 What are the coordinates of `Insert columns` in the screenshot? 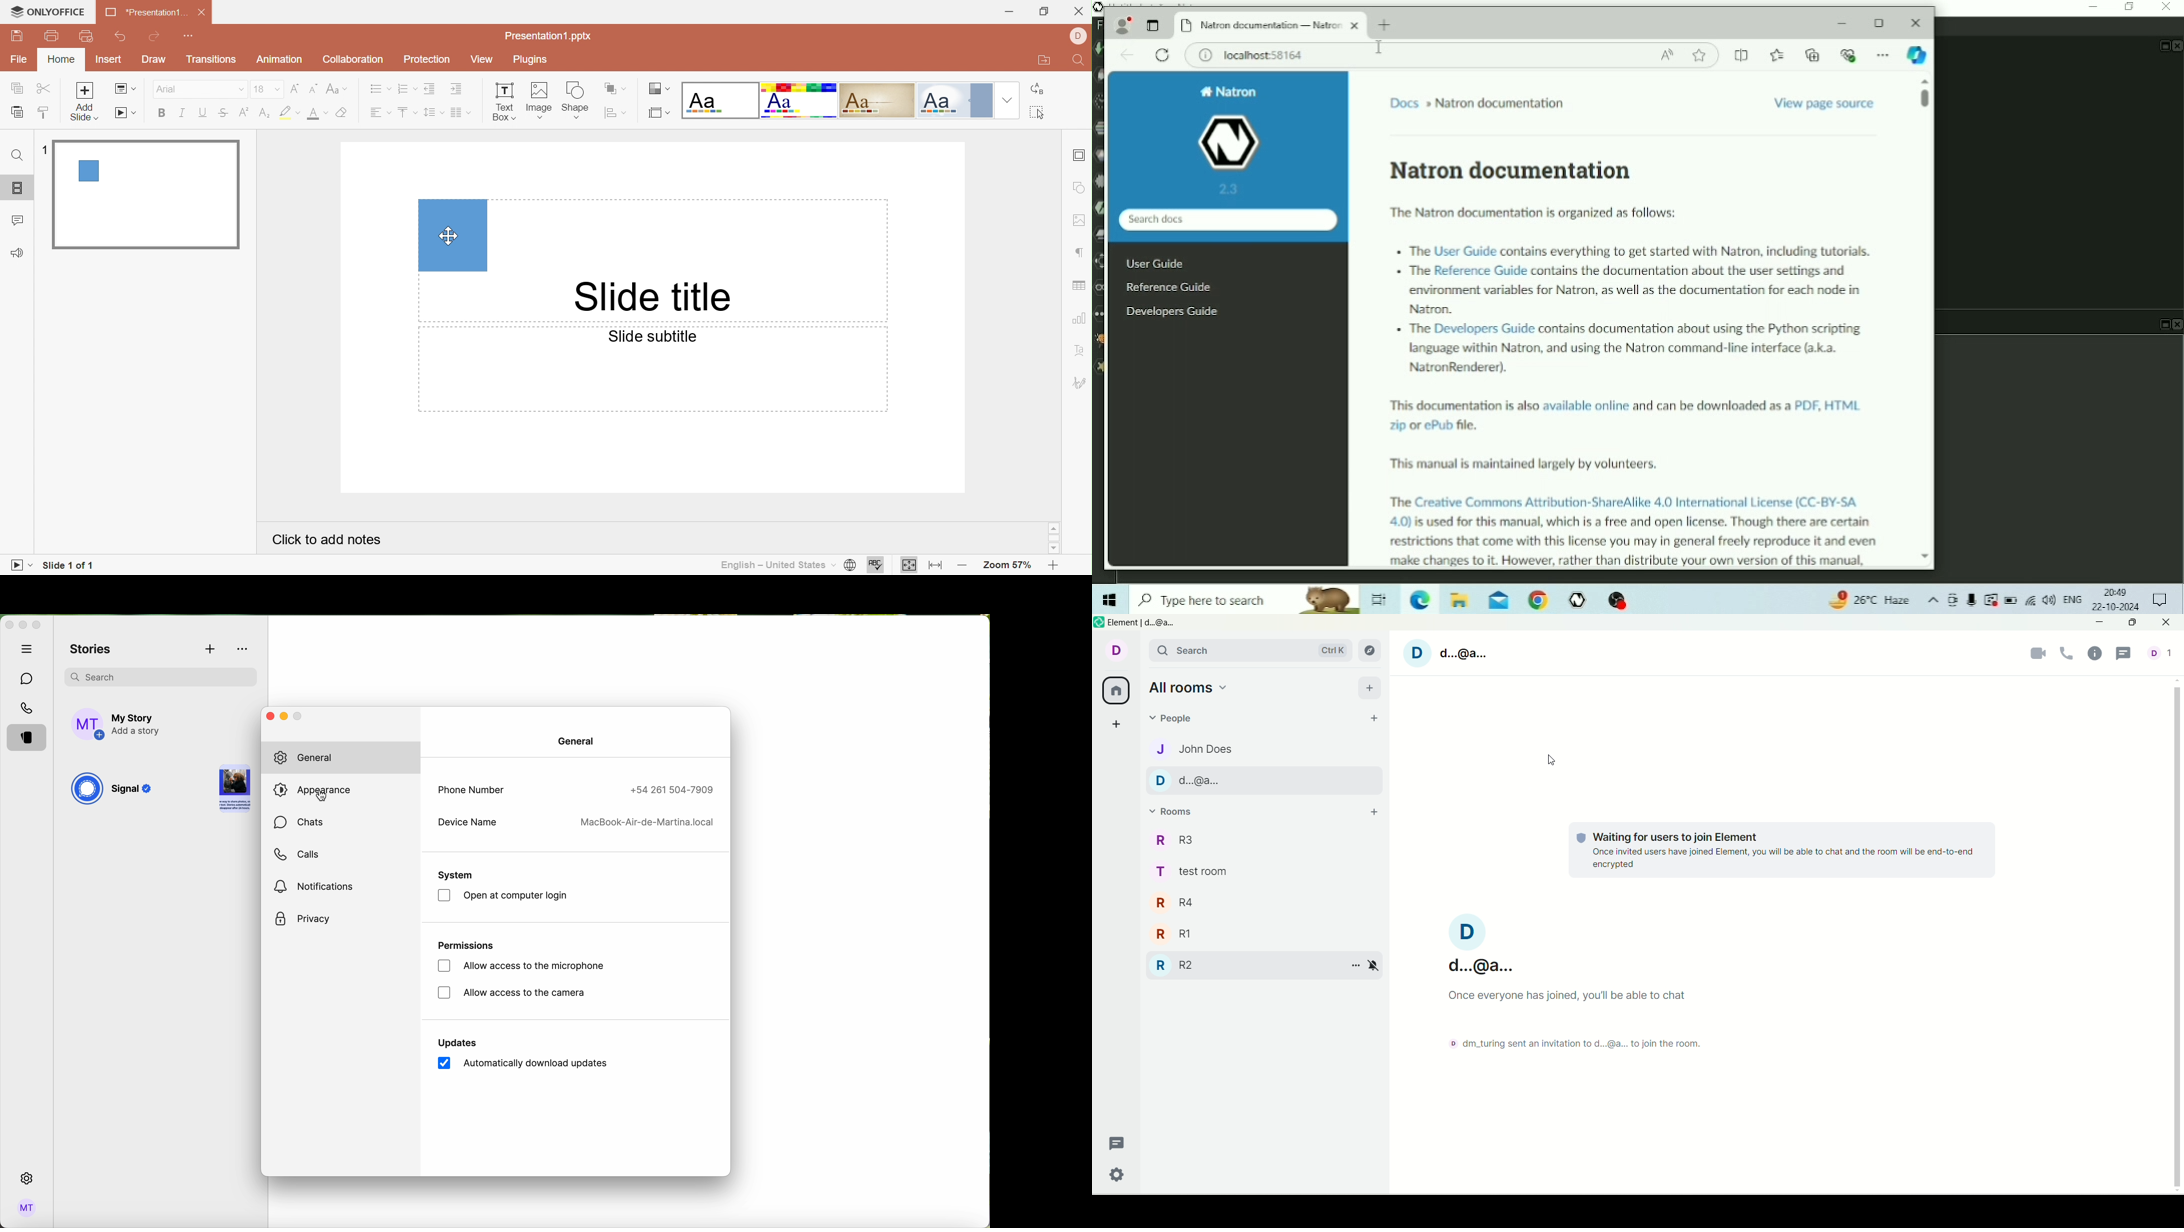 It's located at (462, 112).